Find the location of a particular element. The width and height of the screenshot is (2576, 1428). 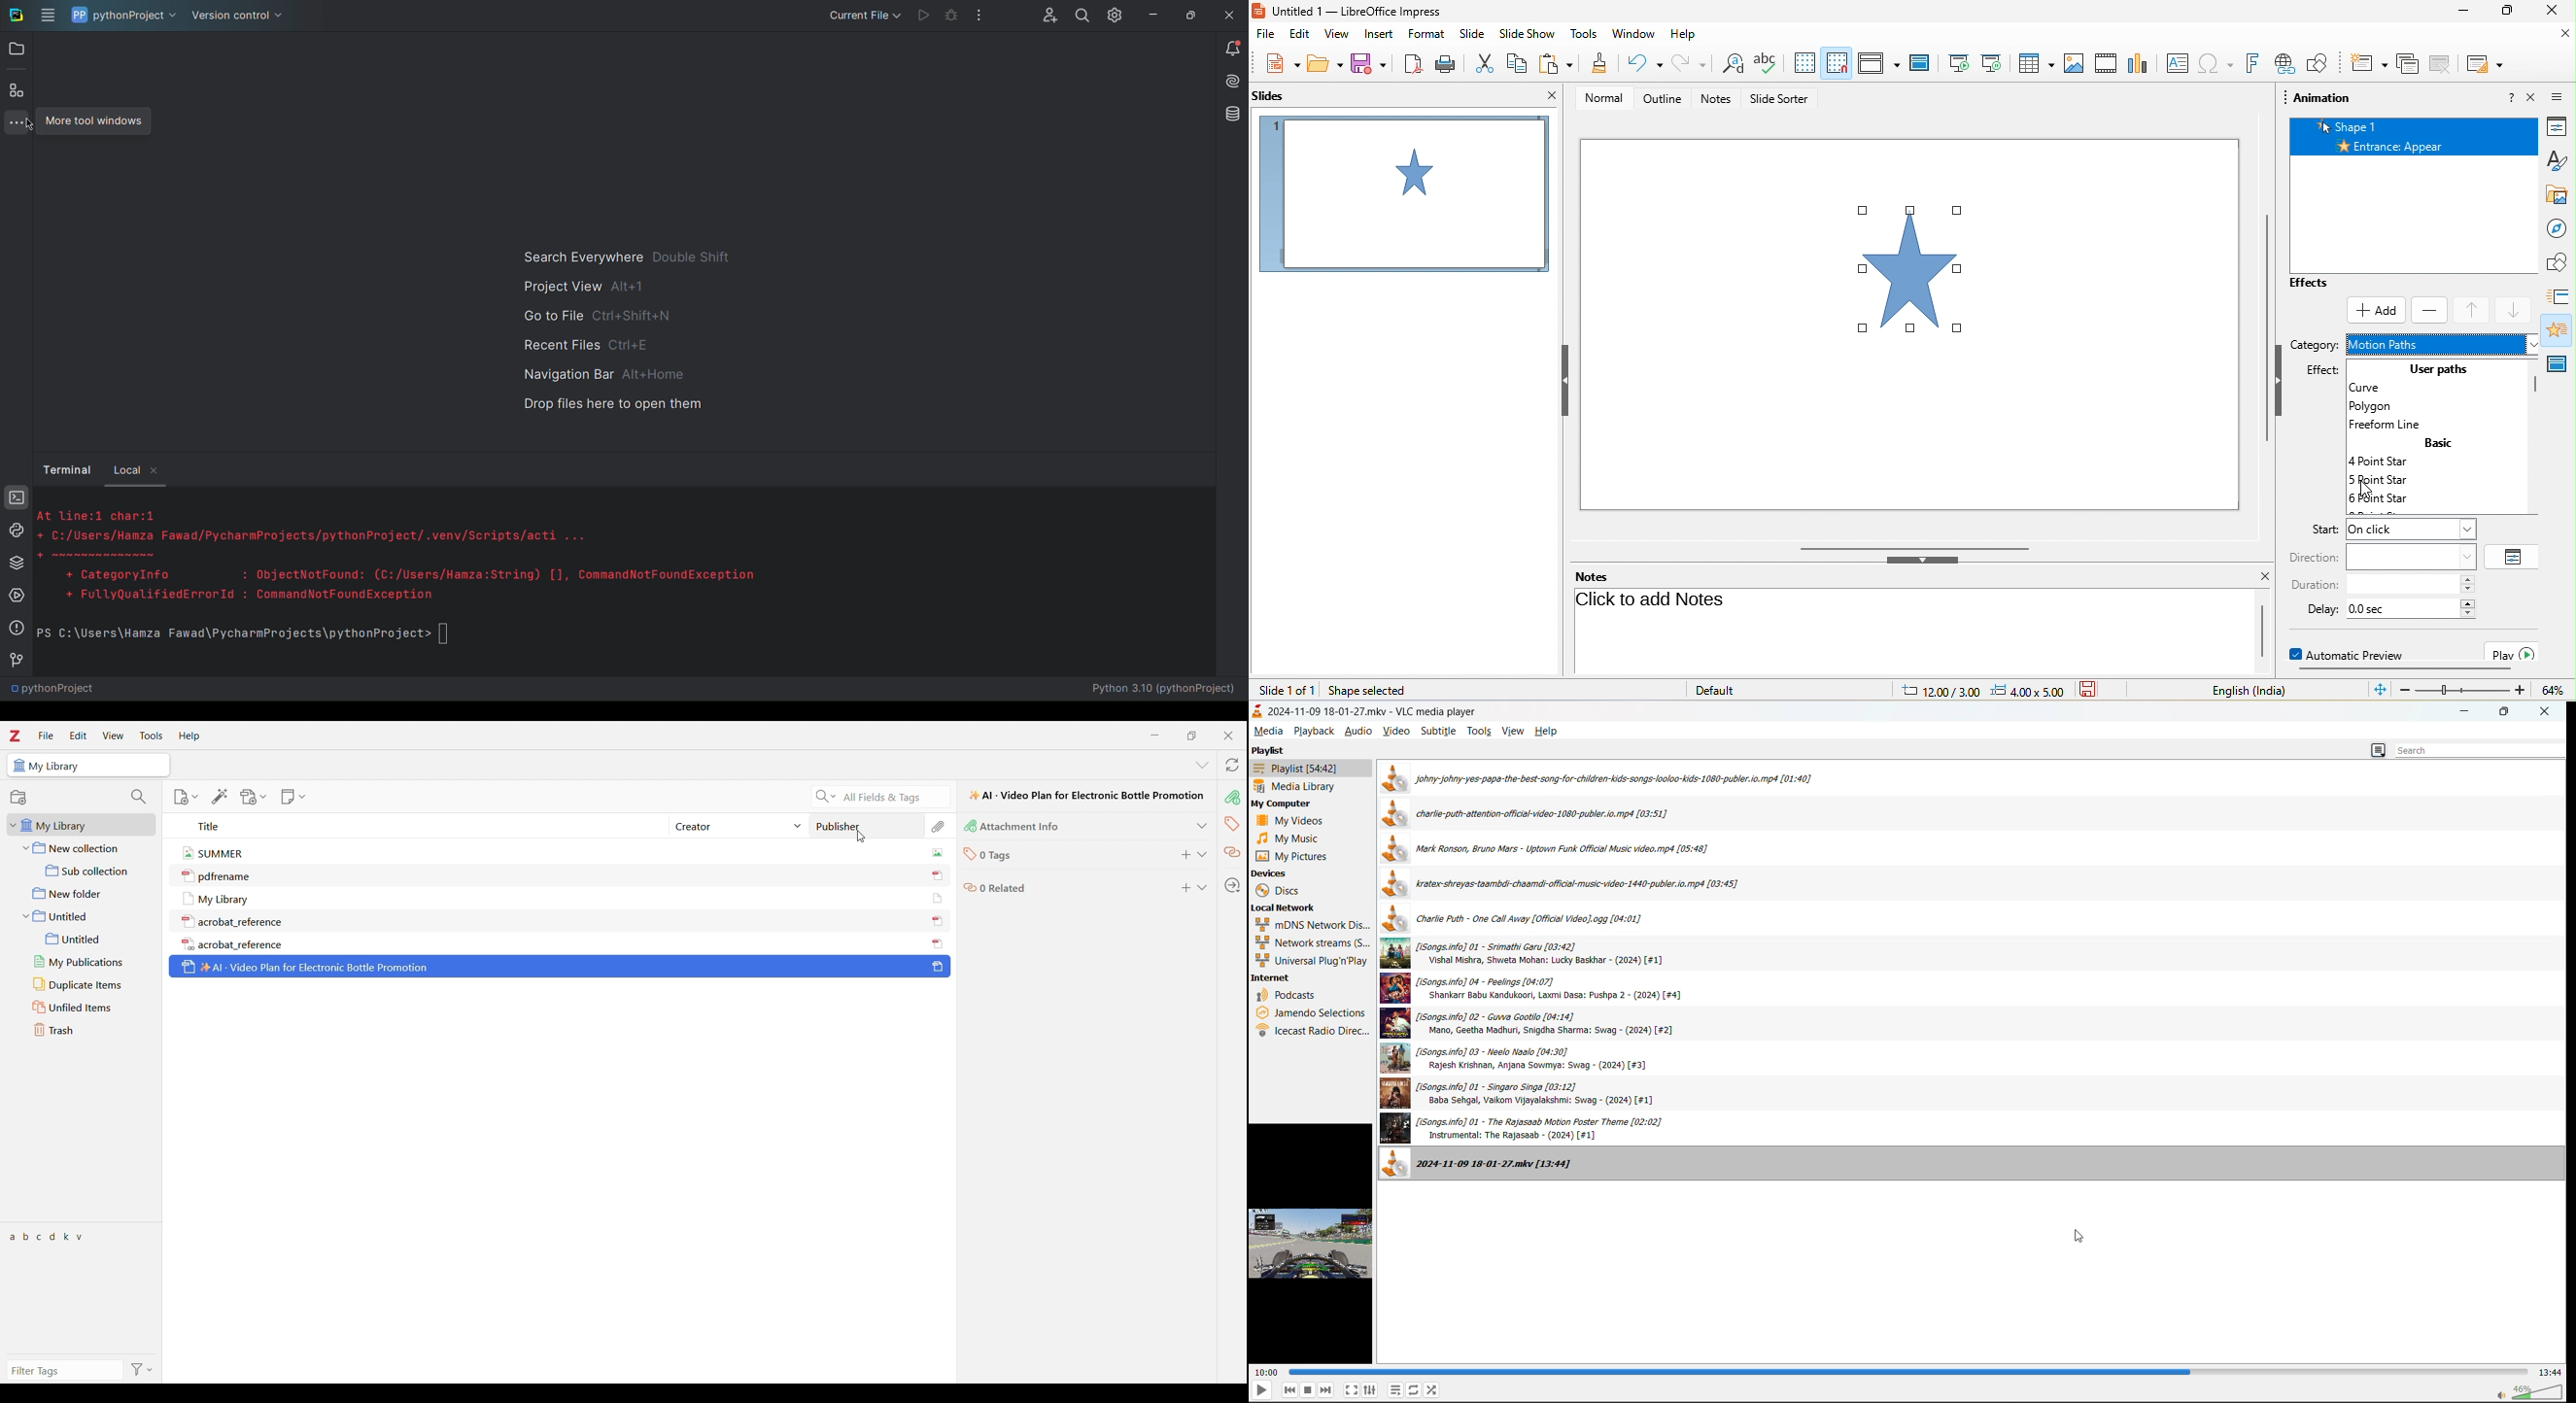

icon is located at coordinates (937, 876).